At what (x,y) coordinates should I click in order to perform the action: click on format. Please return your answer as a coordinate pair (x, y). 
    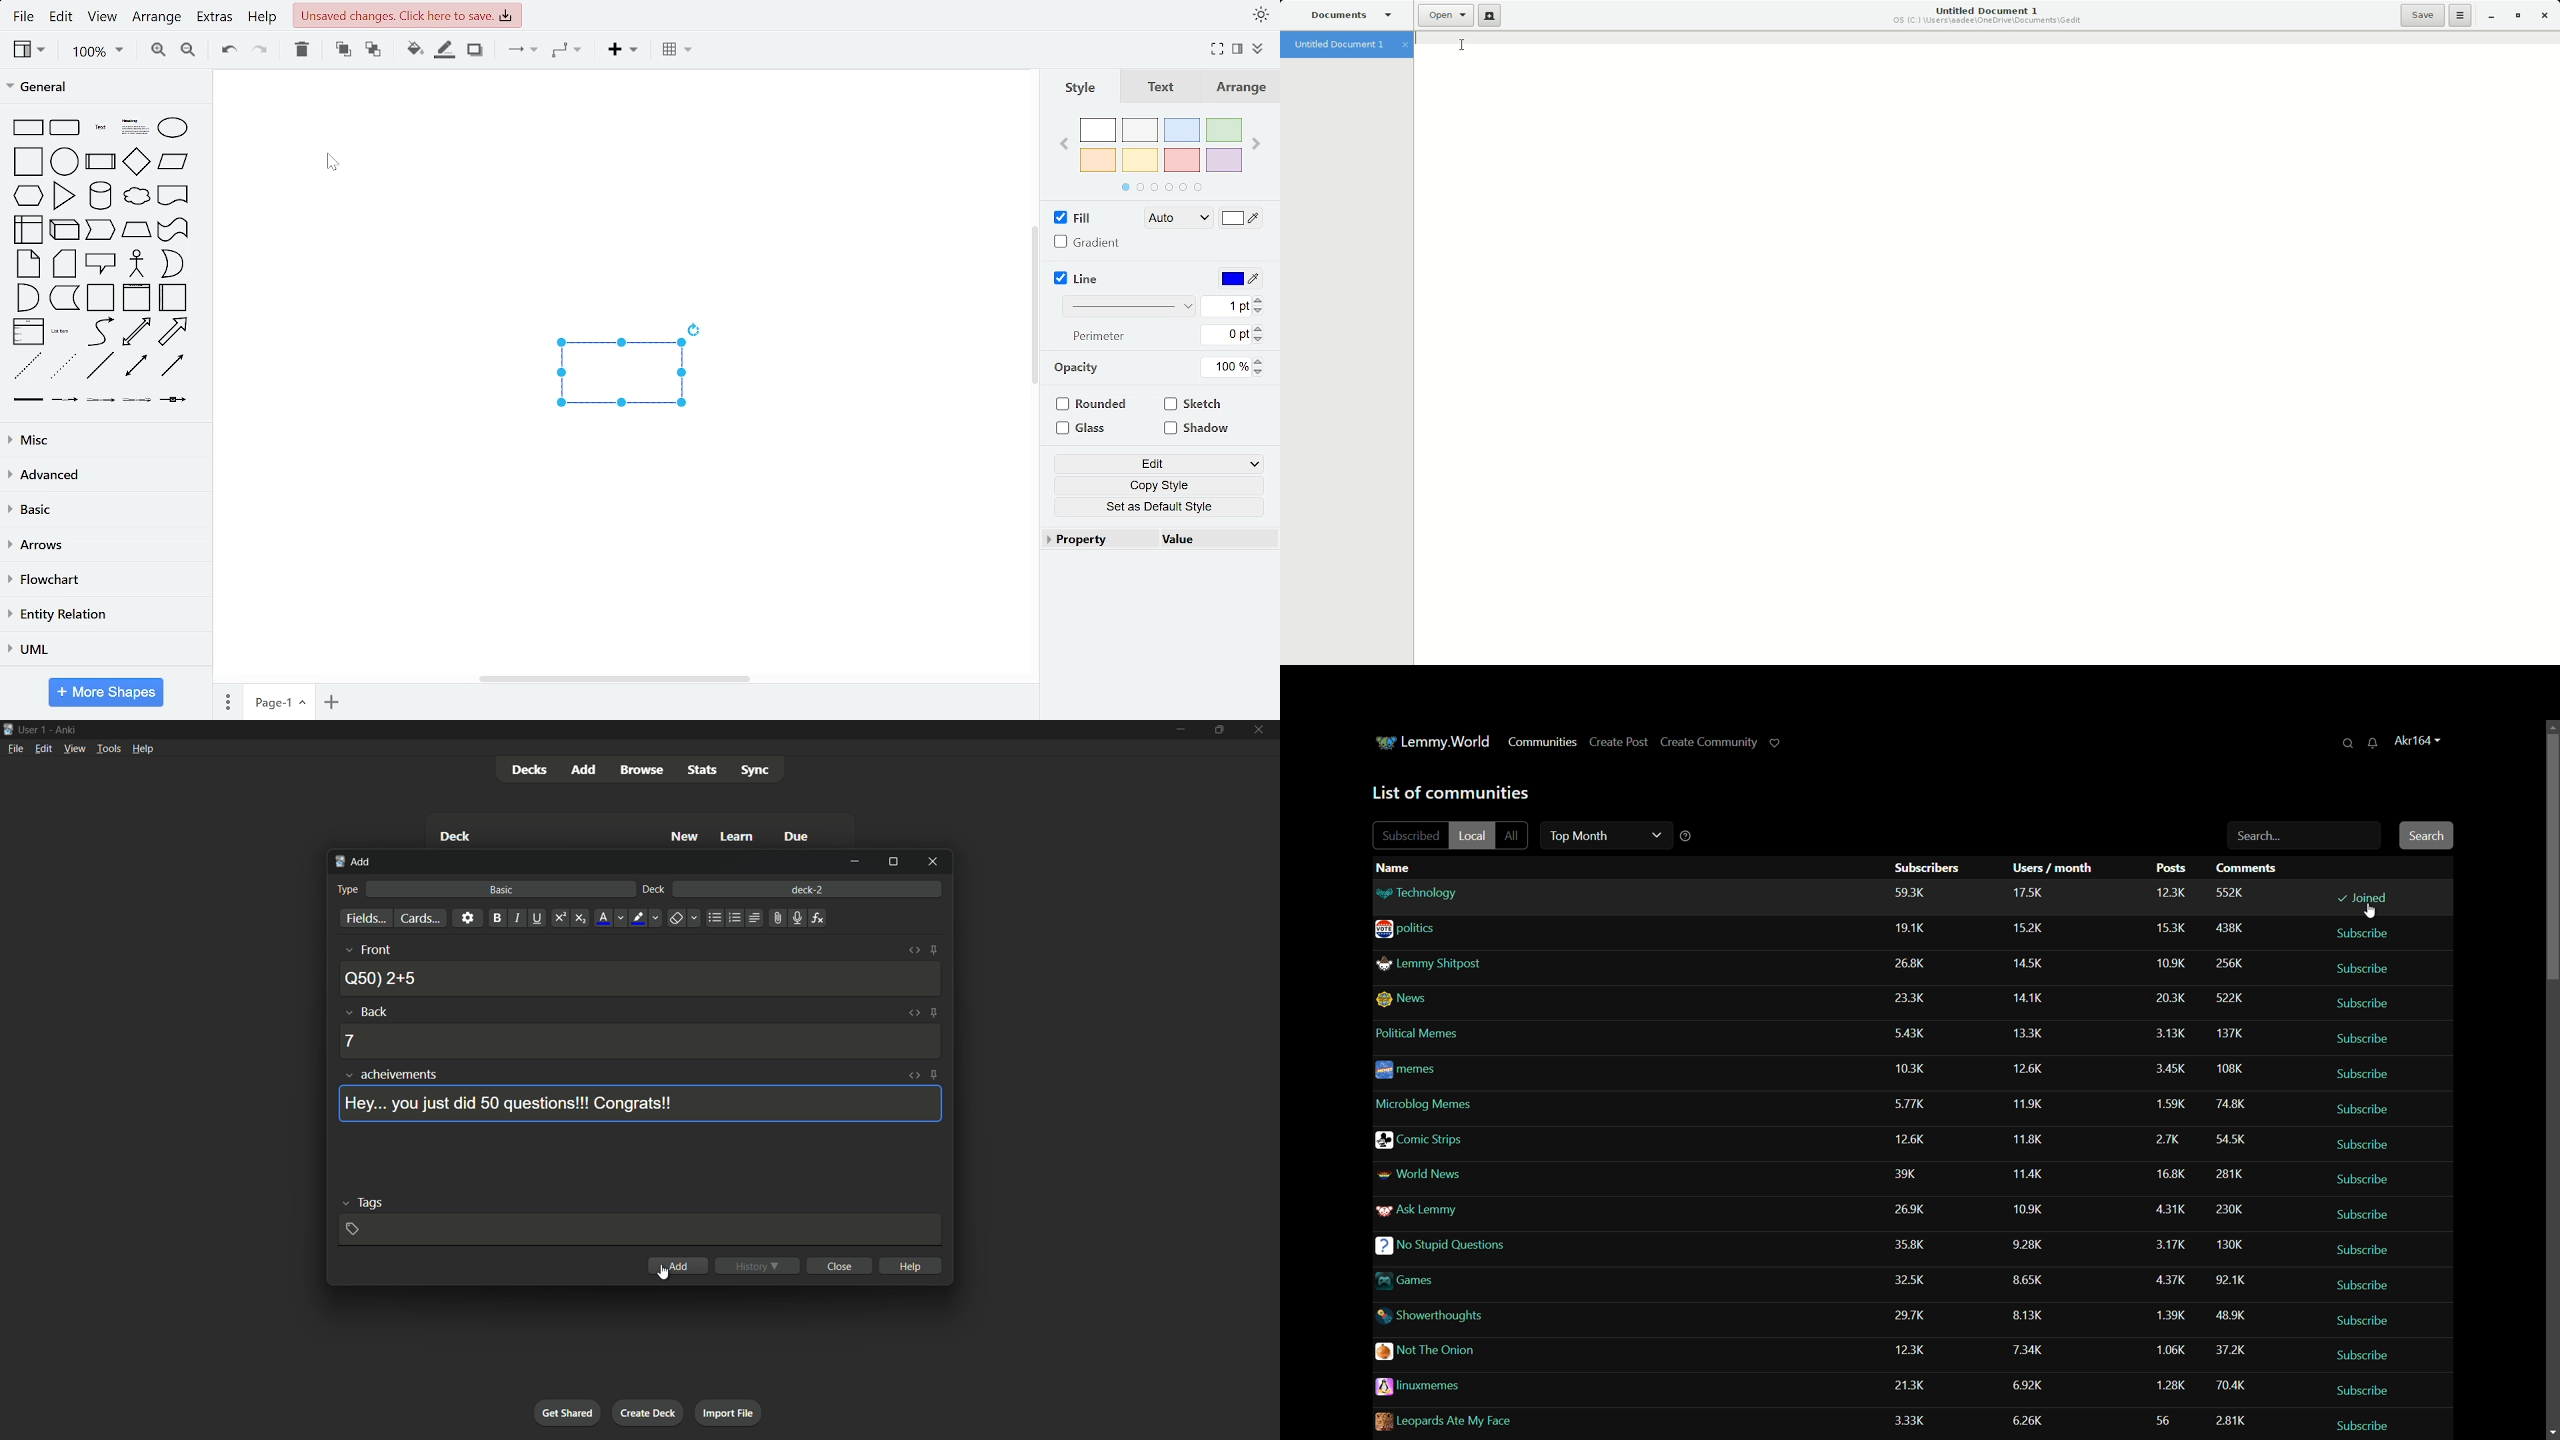
    Looking at the image, I should click on (1256, 51).